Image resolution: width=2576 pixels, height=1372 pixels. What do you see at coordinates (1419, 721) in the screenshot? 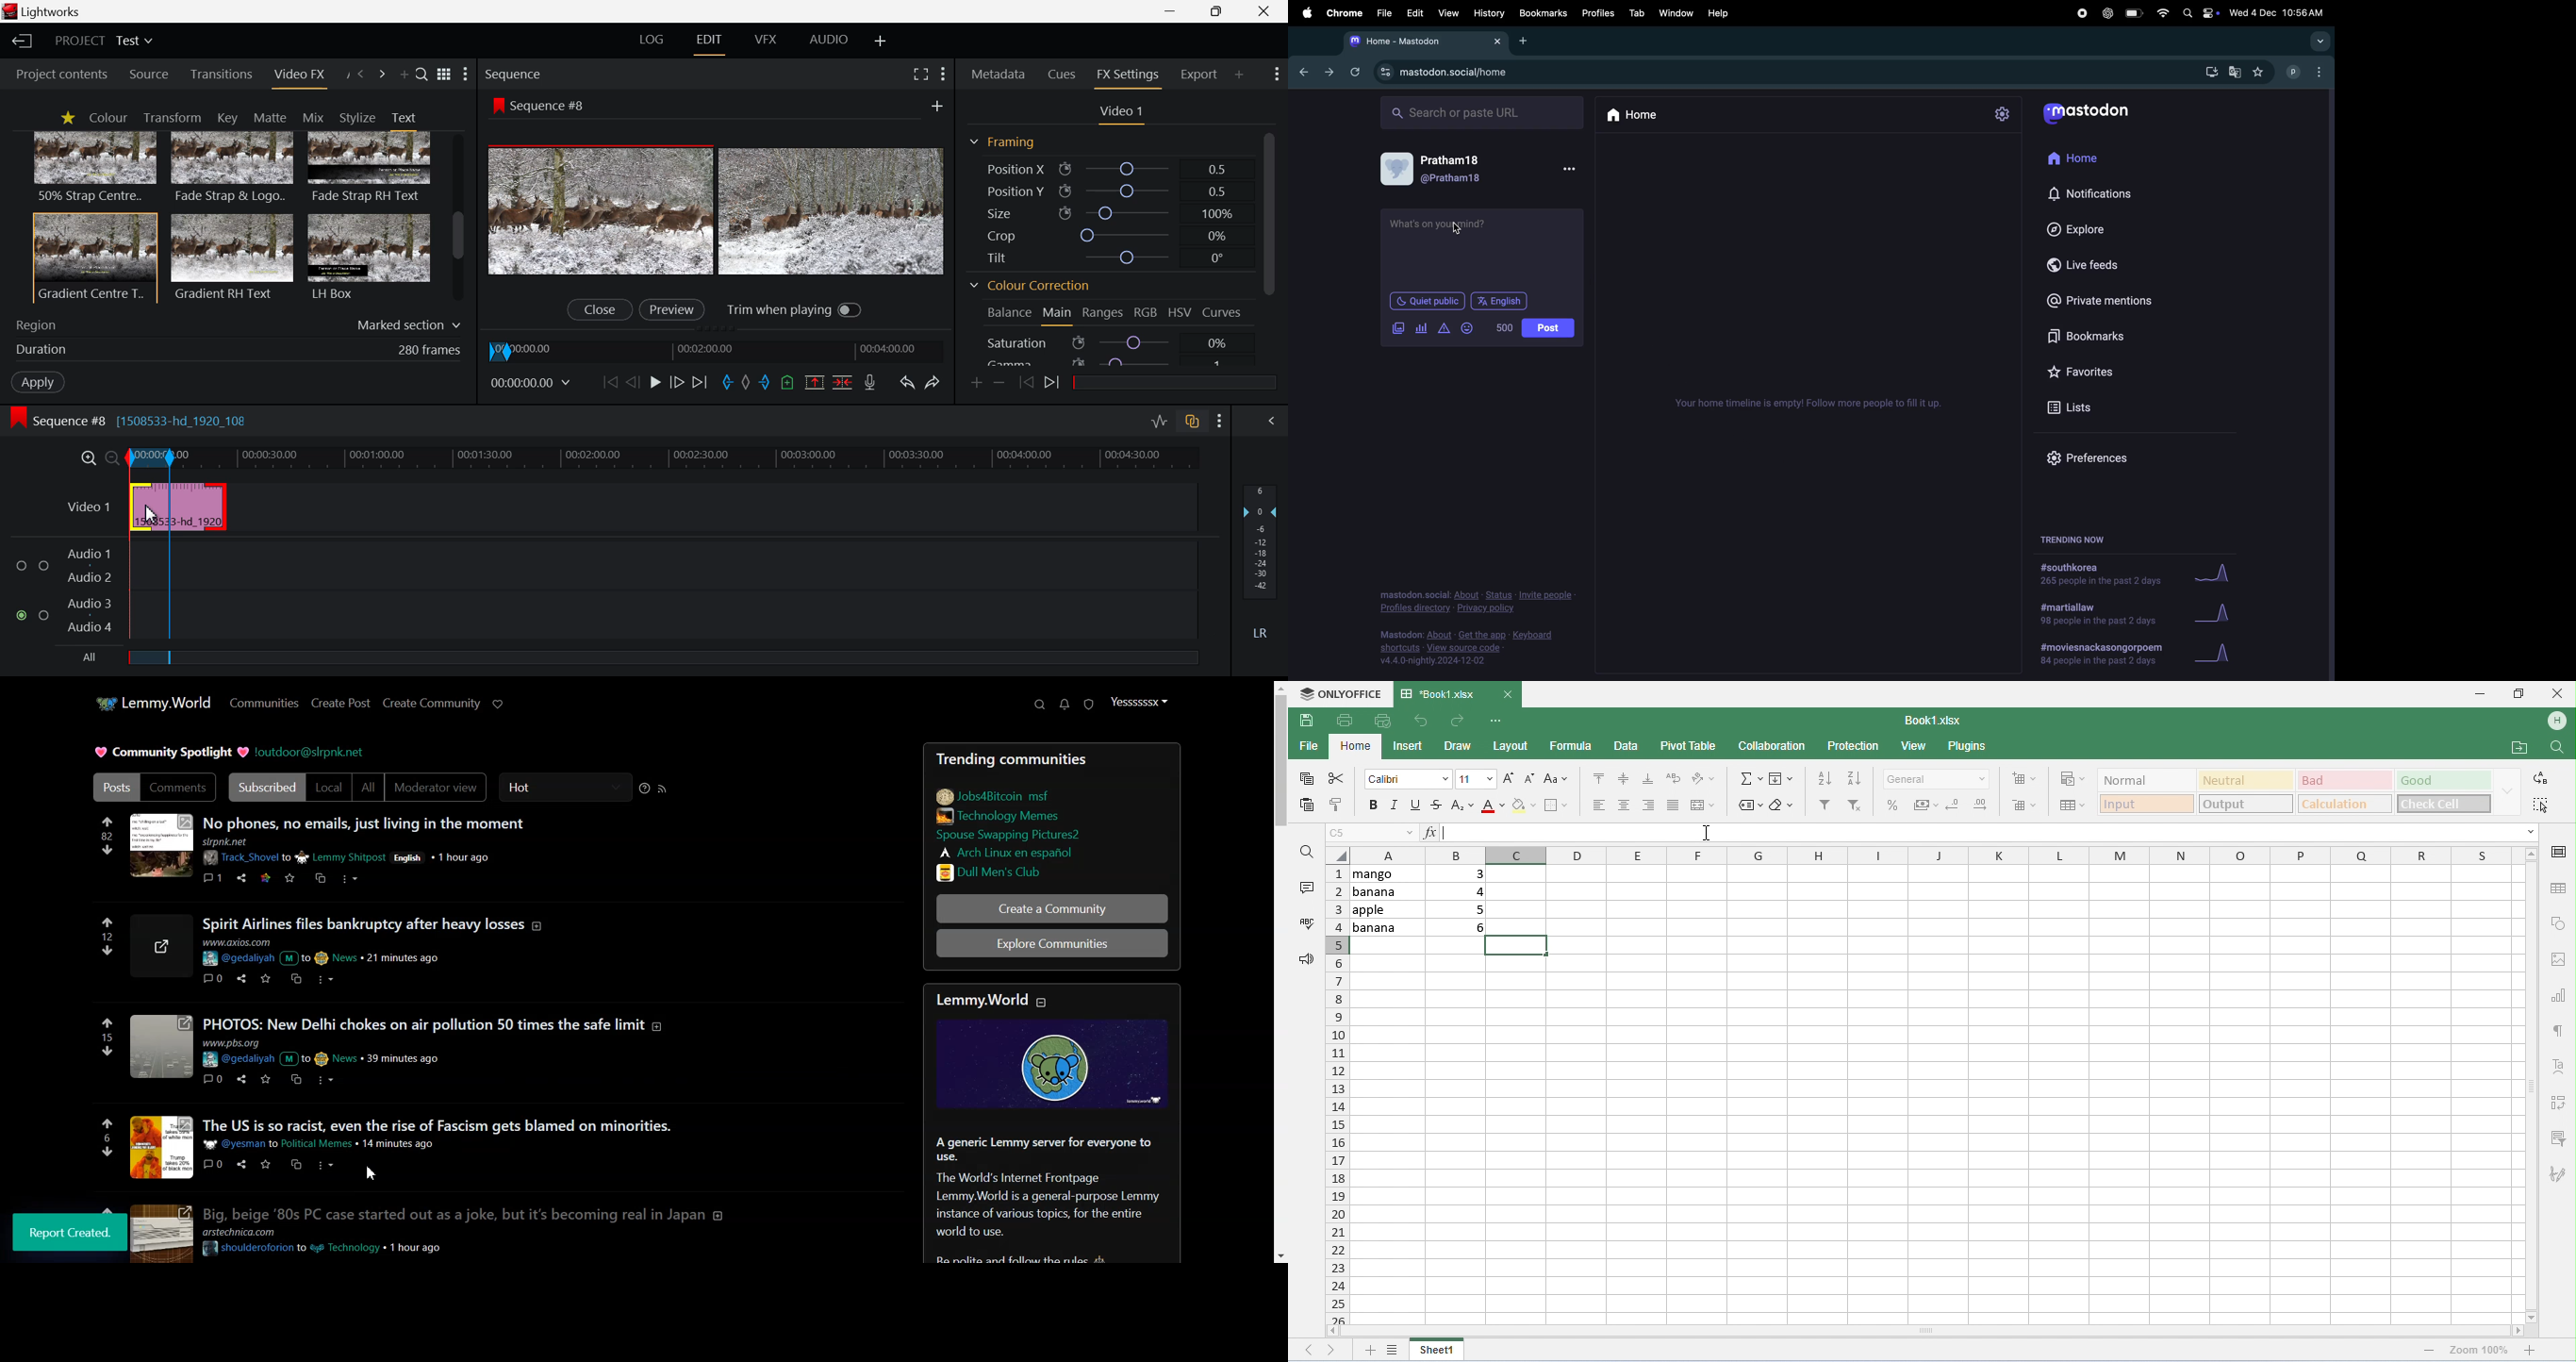
I see `undo` at bounding box center [1419, 721].